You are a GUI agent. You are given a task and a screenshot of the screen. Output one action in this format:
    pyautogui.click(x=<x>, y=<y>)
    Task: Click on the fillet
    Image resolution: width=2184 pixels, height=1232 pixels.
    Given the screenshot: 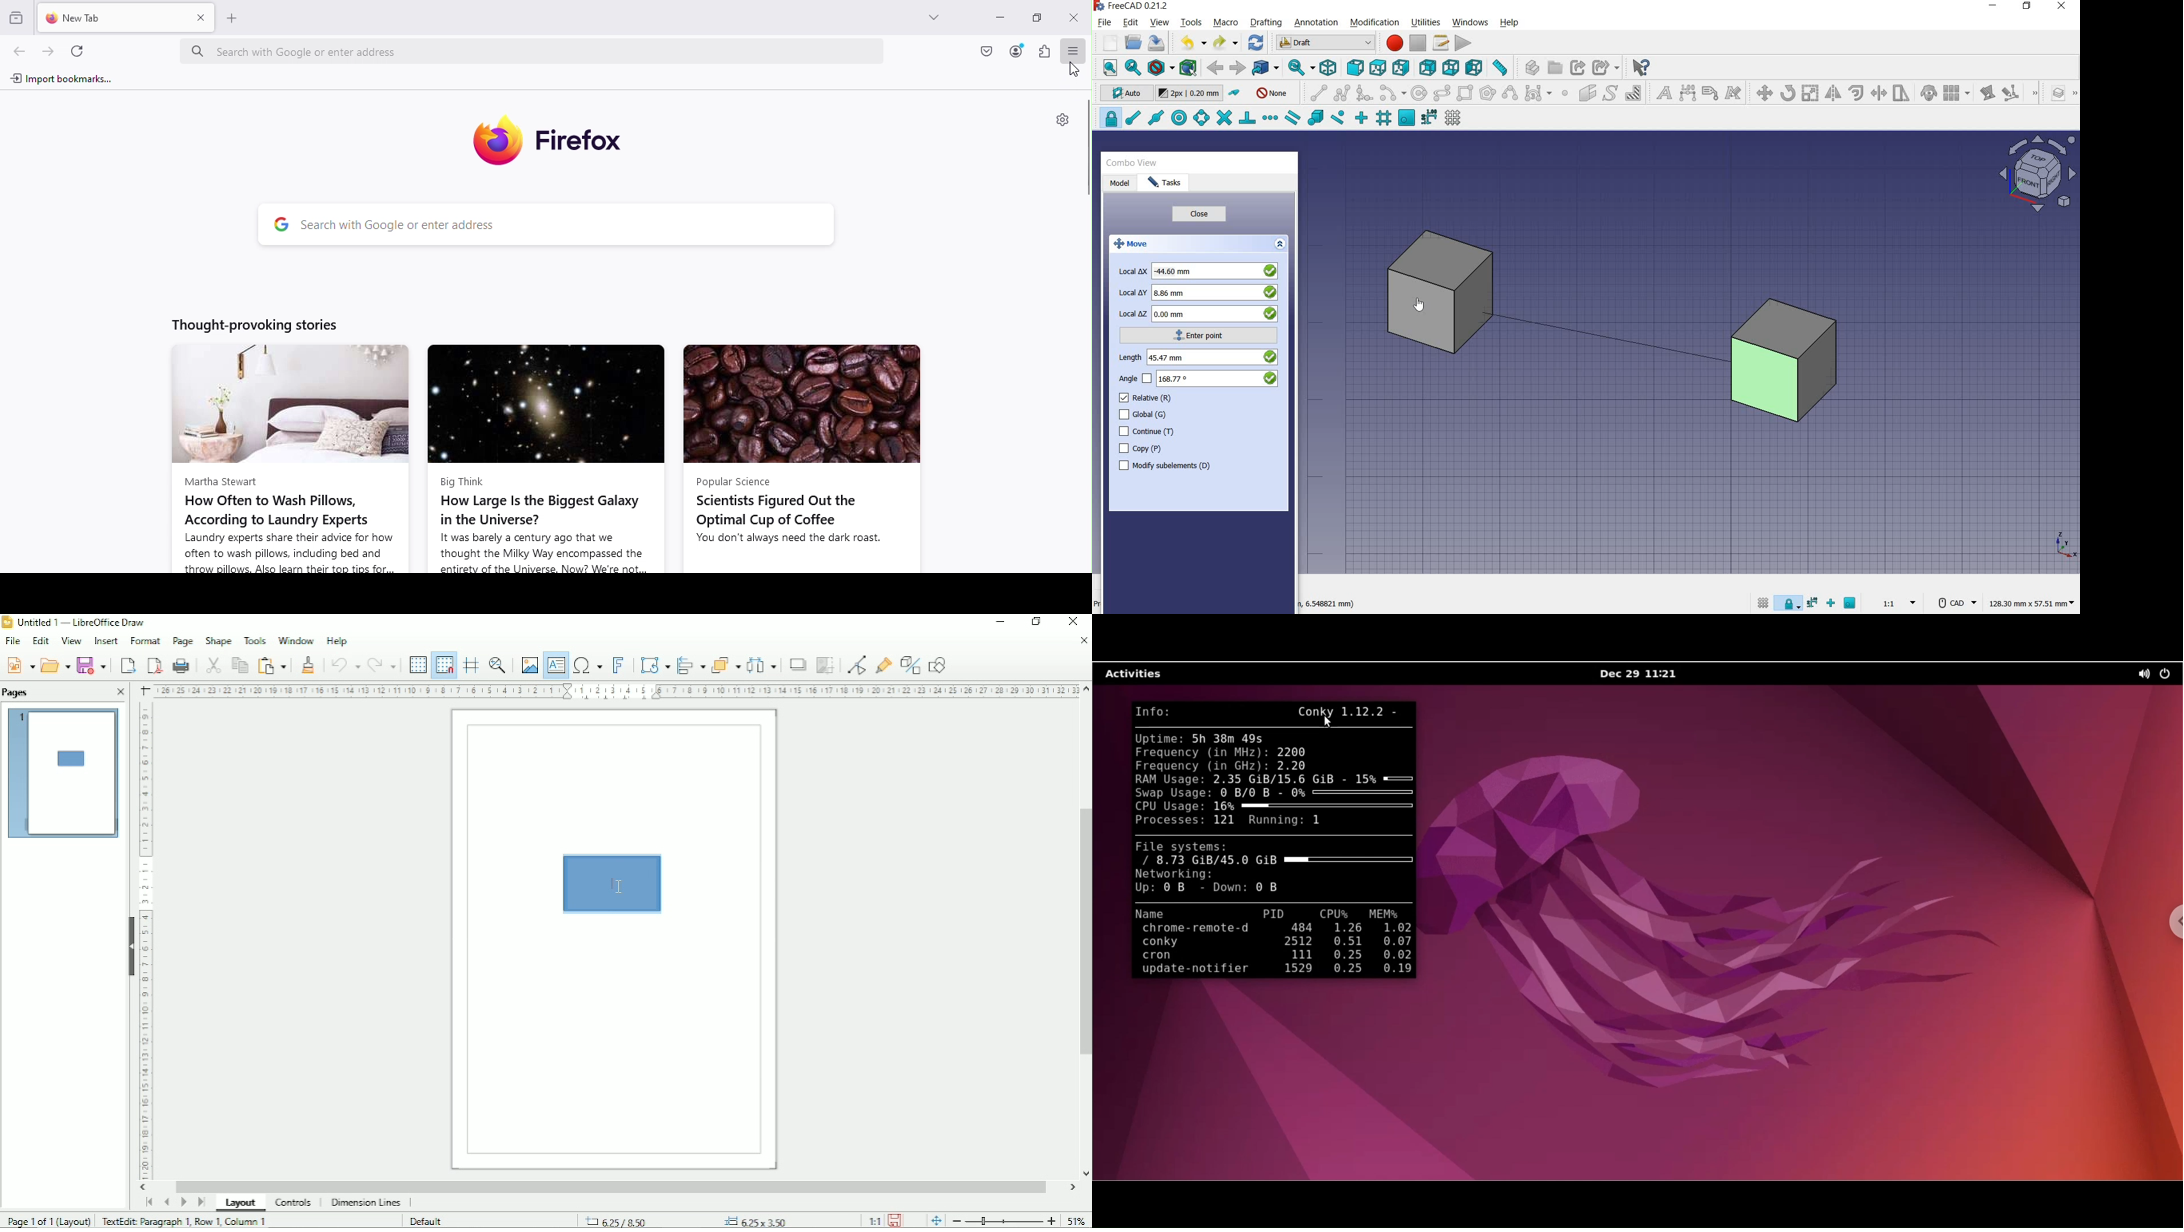 What is the action you would take?
    pyautogui.click(x=1364, y=92)
    